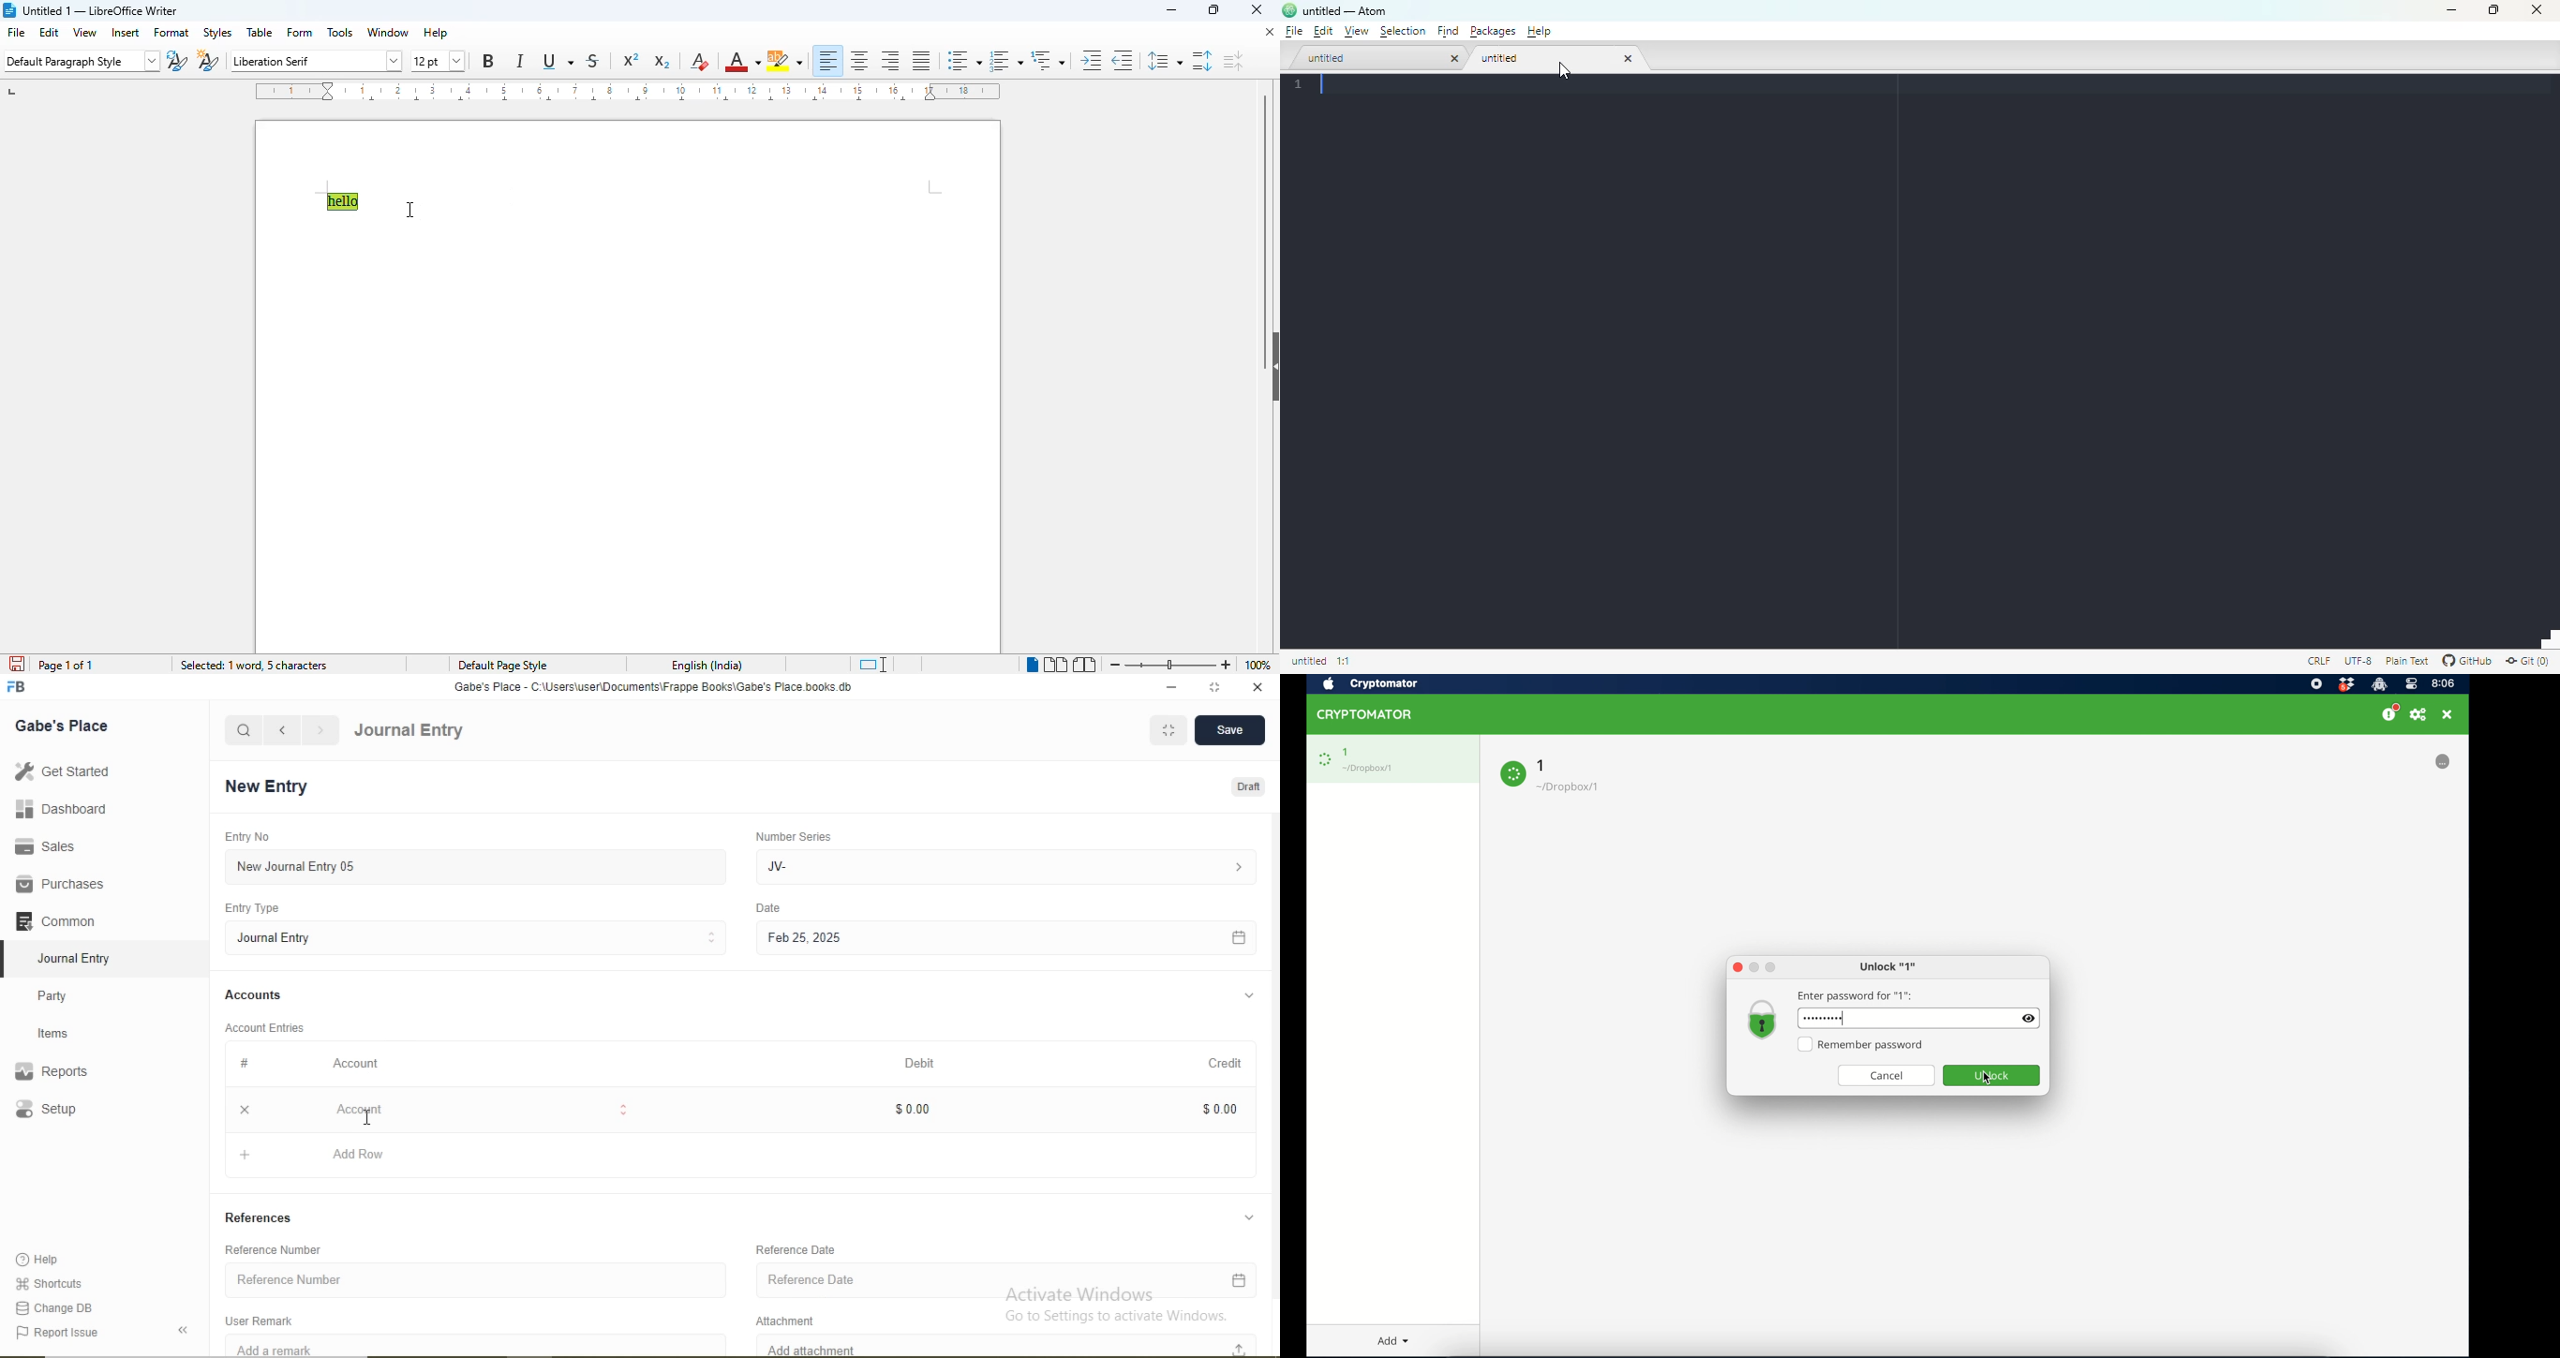 The width and height of the screenshot is (2576, 1372). I want to click on Entry No, so click(244, 836).